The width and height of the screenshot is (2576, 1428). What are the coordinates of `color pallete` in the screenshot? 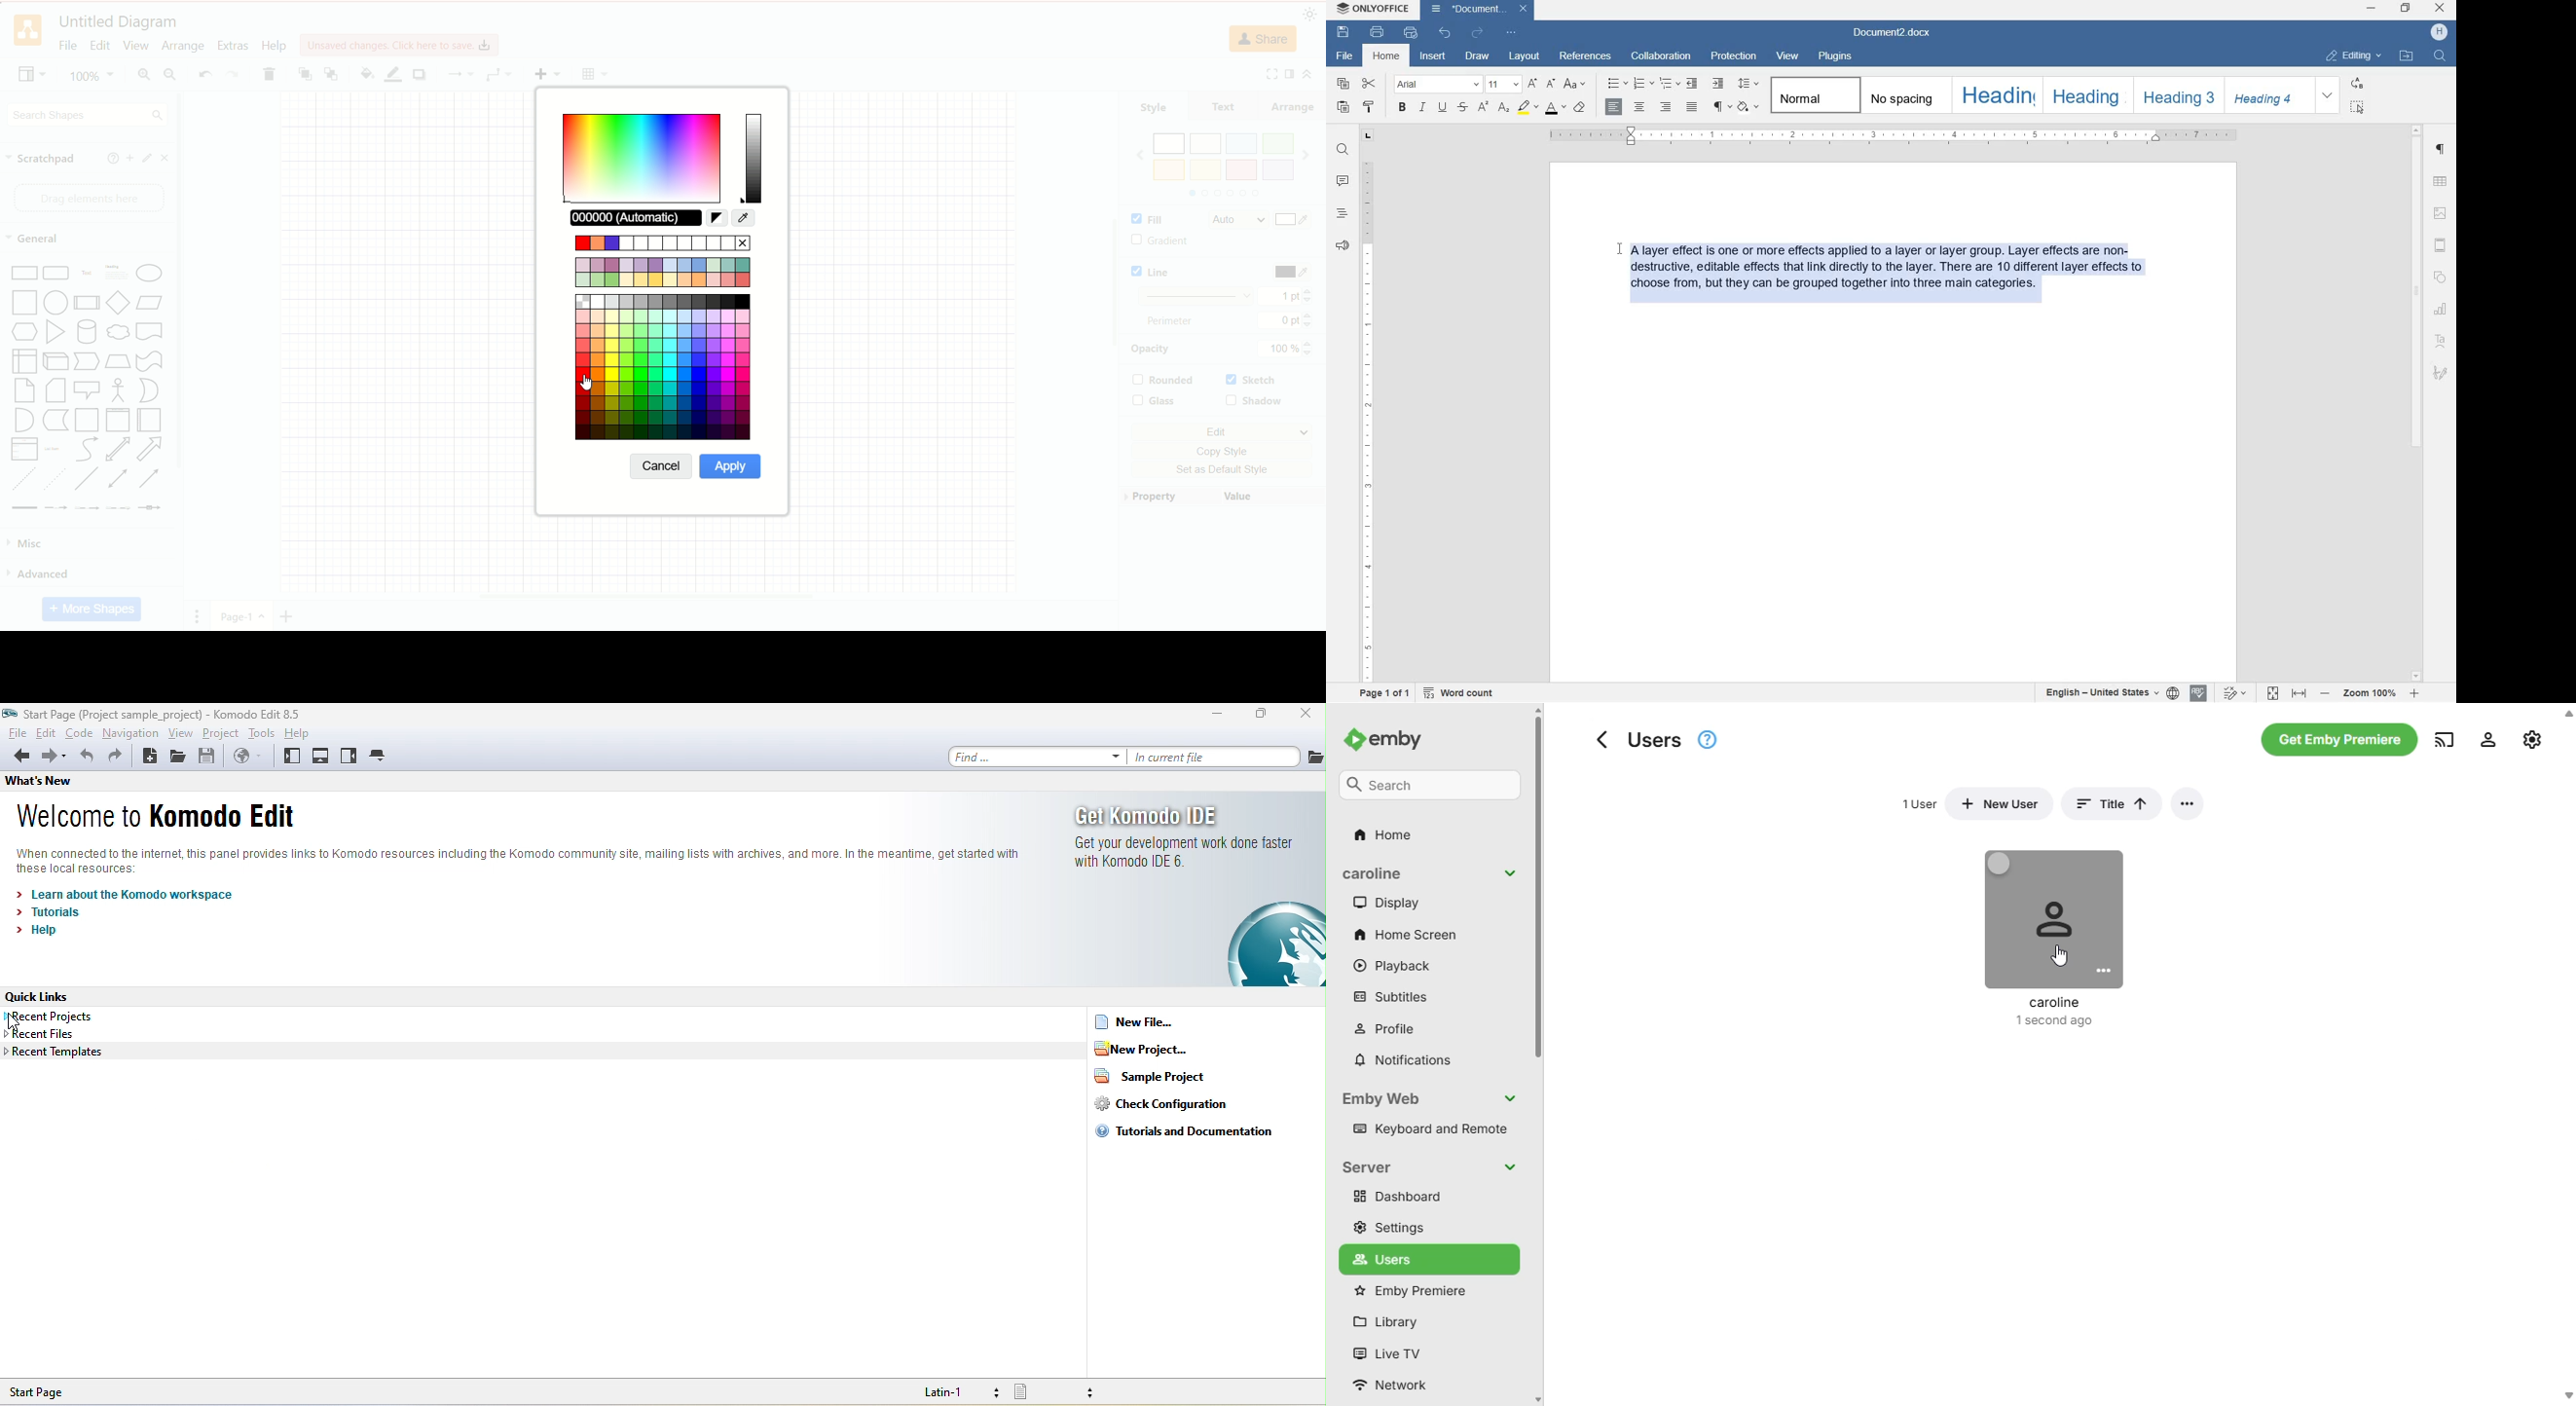 It's located at (665, 339).